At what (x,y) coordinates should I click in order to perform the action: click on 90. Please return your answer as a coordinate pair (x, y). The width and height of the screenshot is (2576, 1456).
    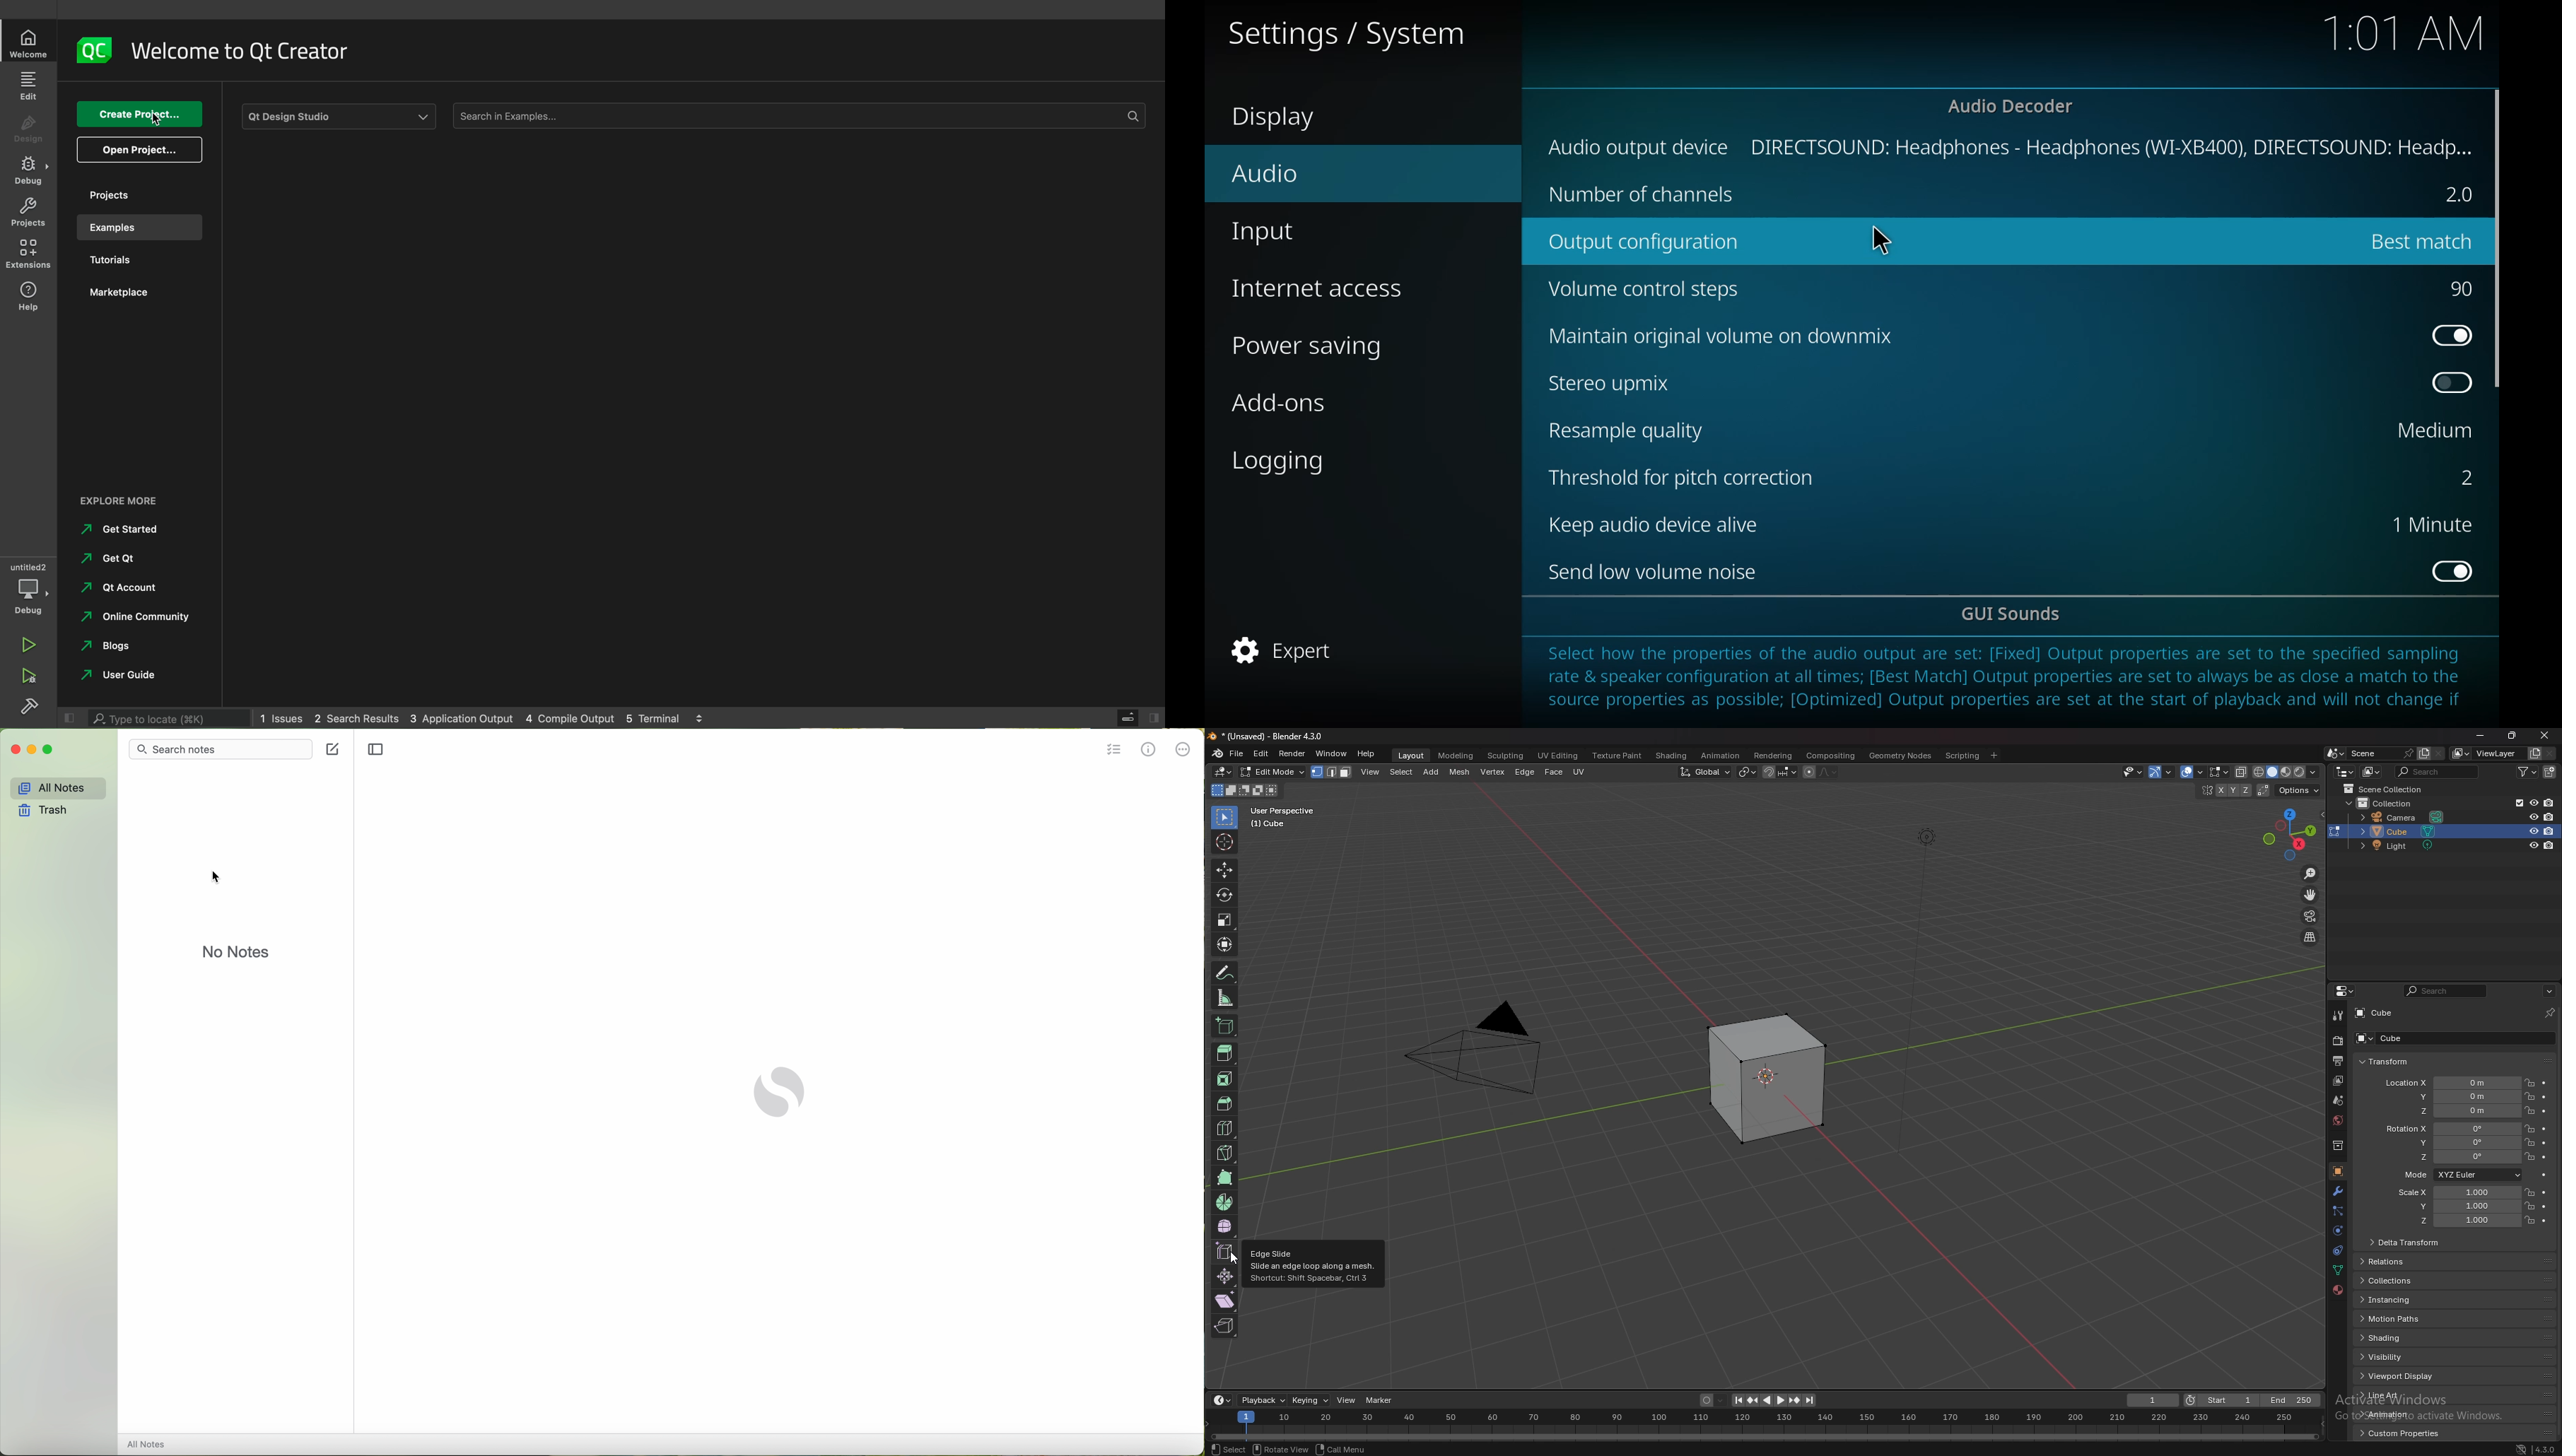
    Looking at the image, I should click on (2461, 288).